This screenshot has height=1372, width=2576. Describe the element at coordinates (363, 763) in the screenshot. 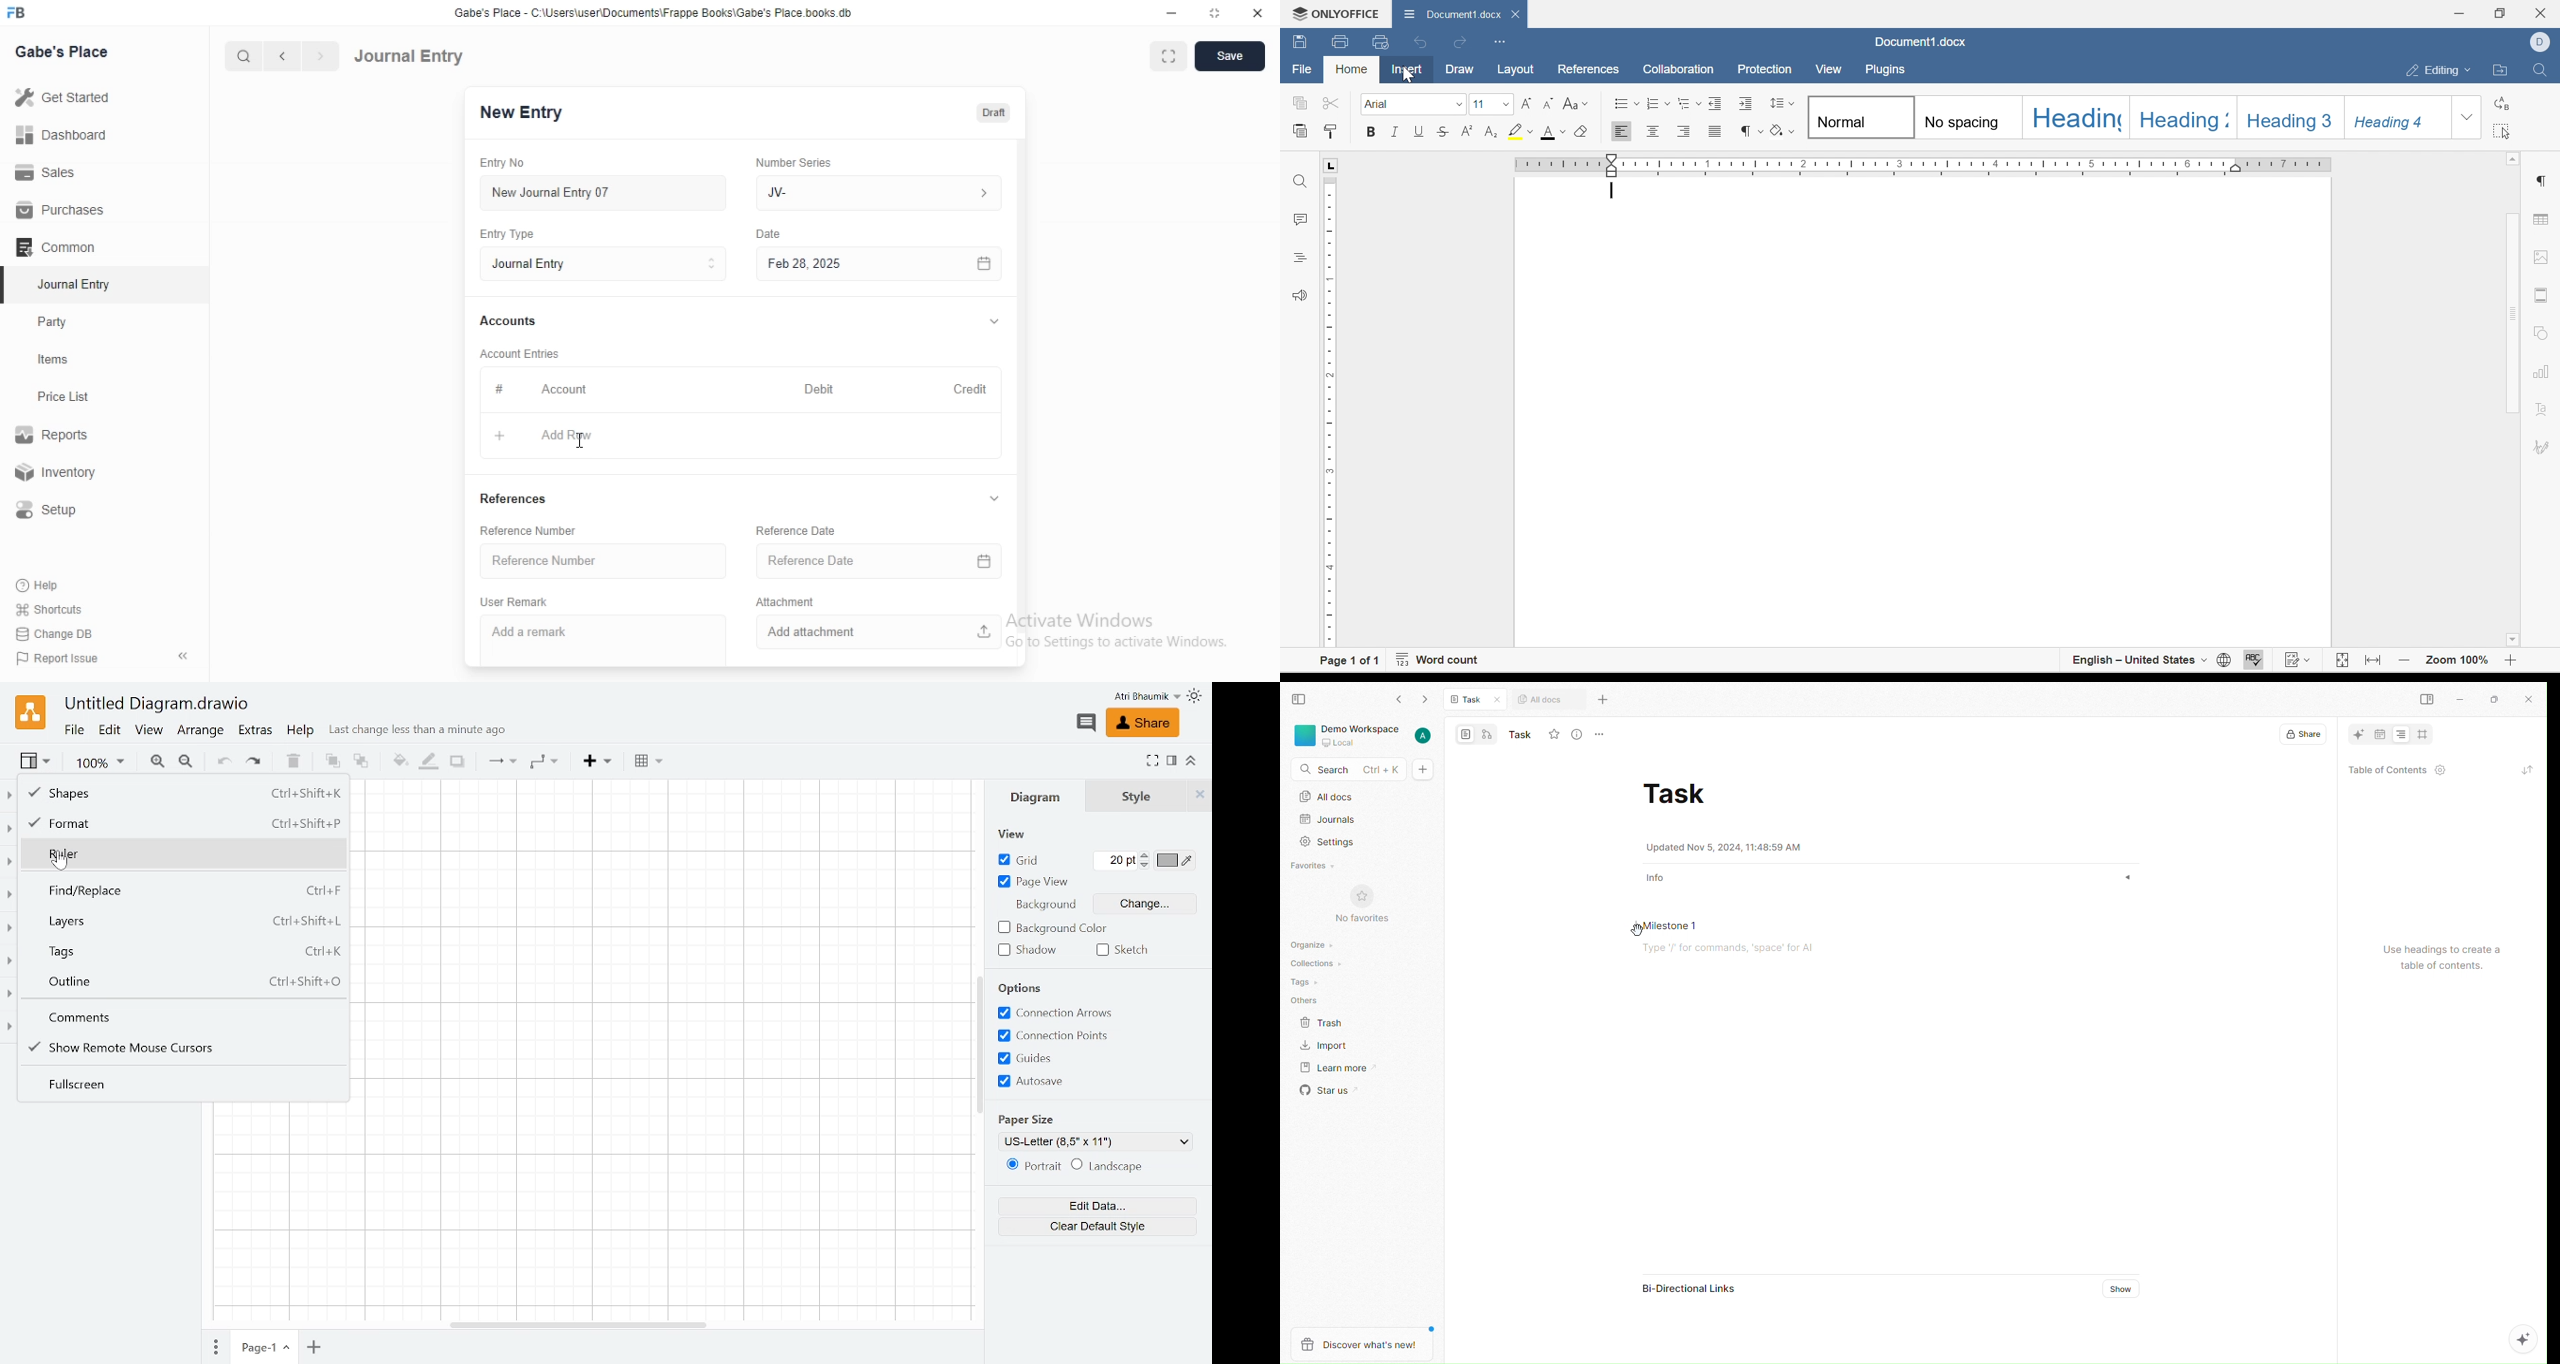

I see `To back` at that location.